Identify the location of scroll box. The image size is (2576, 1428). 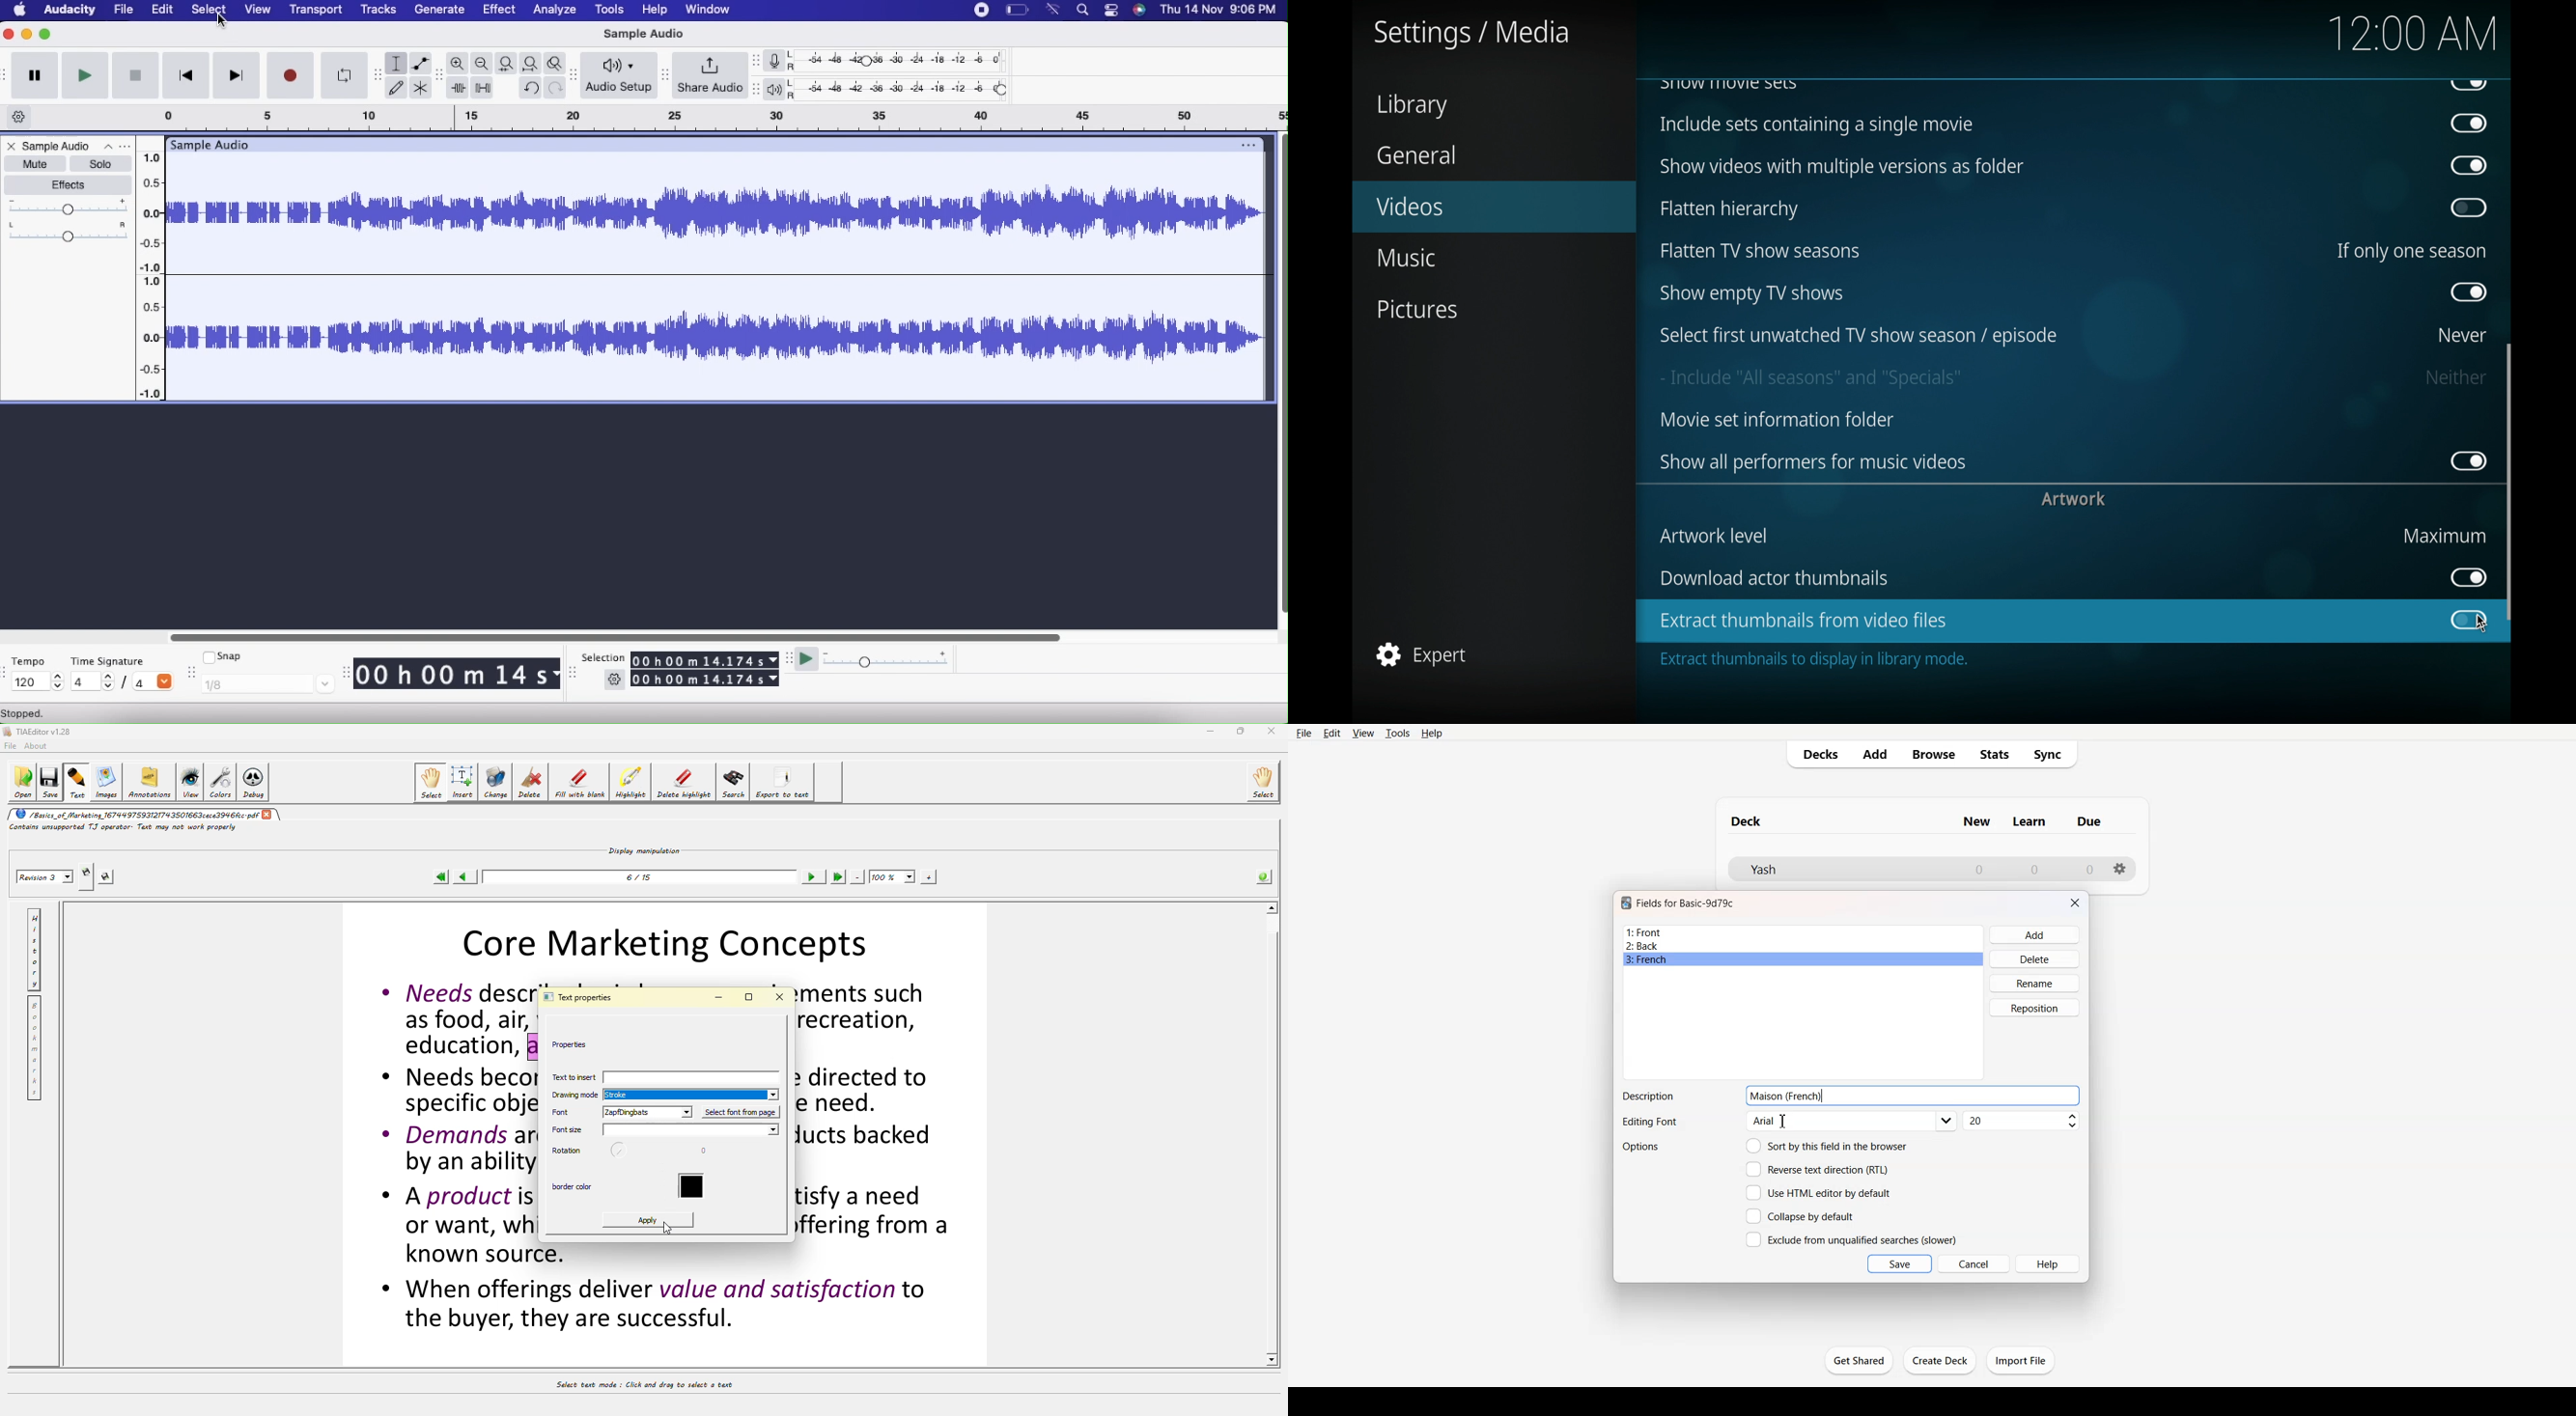
(2510, 483).